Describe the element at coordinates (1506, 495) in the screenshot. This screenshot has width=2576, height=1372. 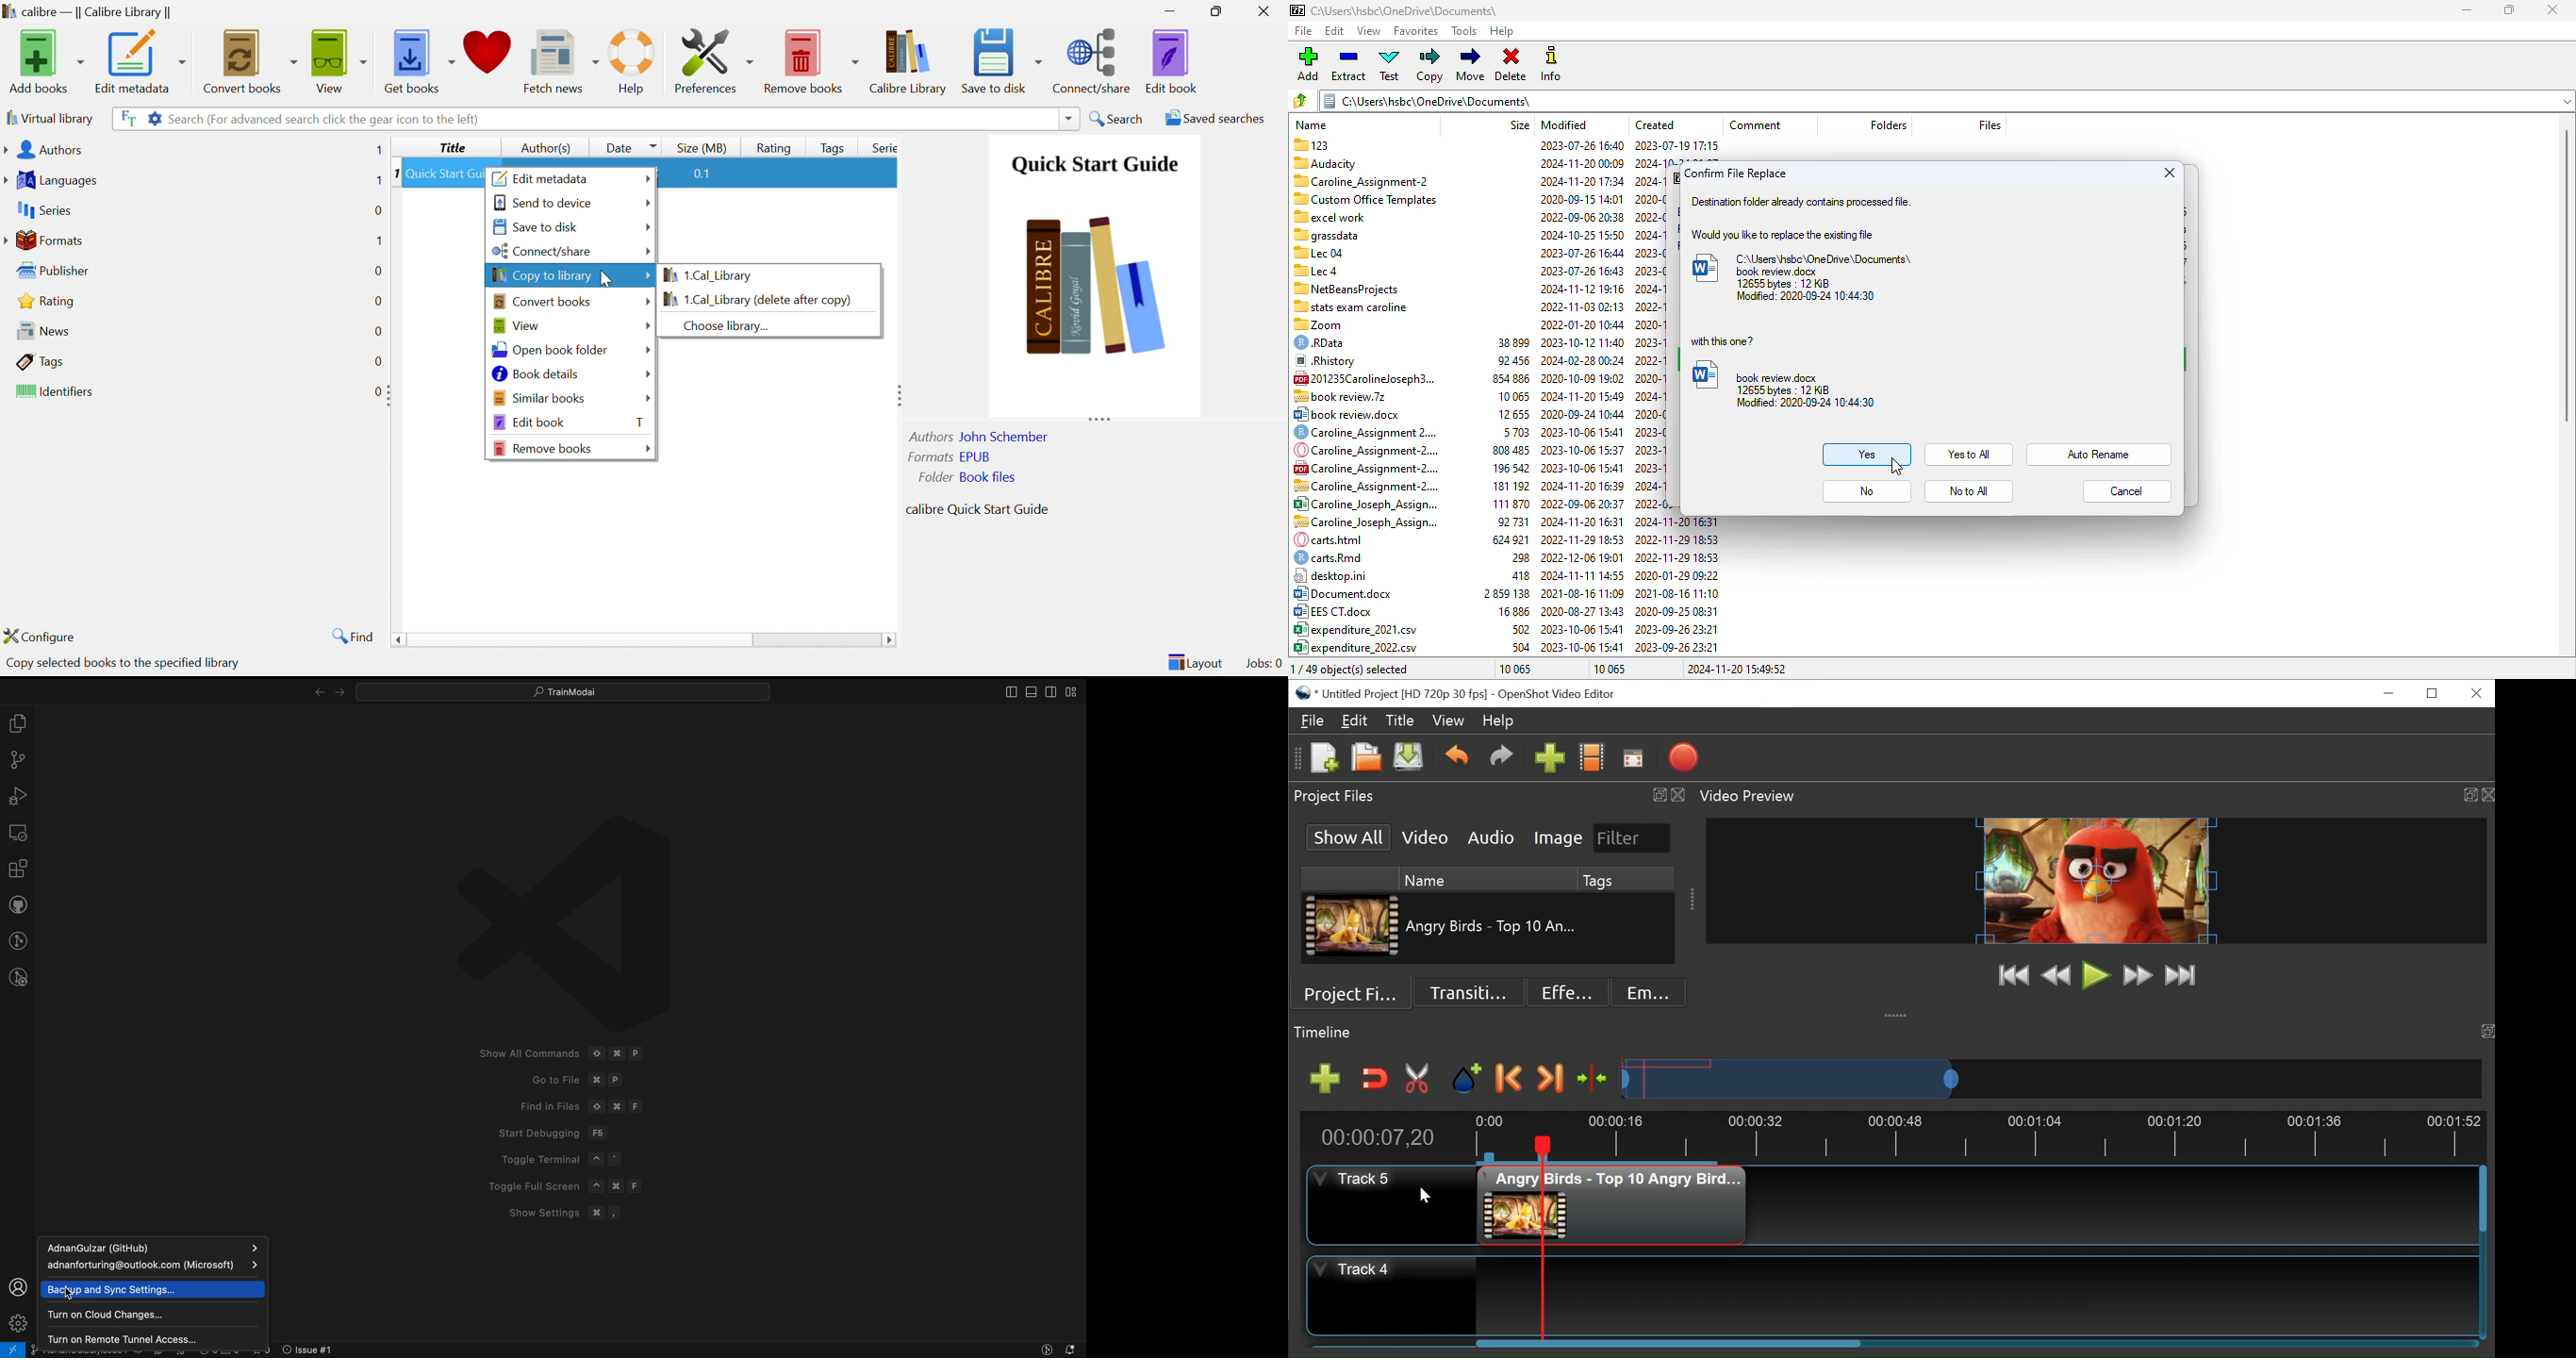
I see `size` at that location.